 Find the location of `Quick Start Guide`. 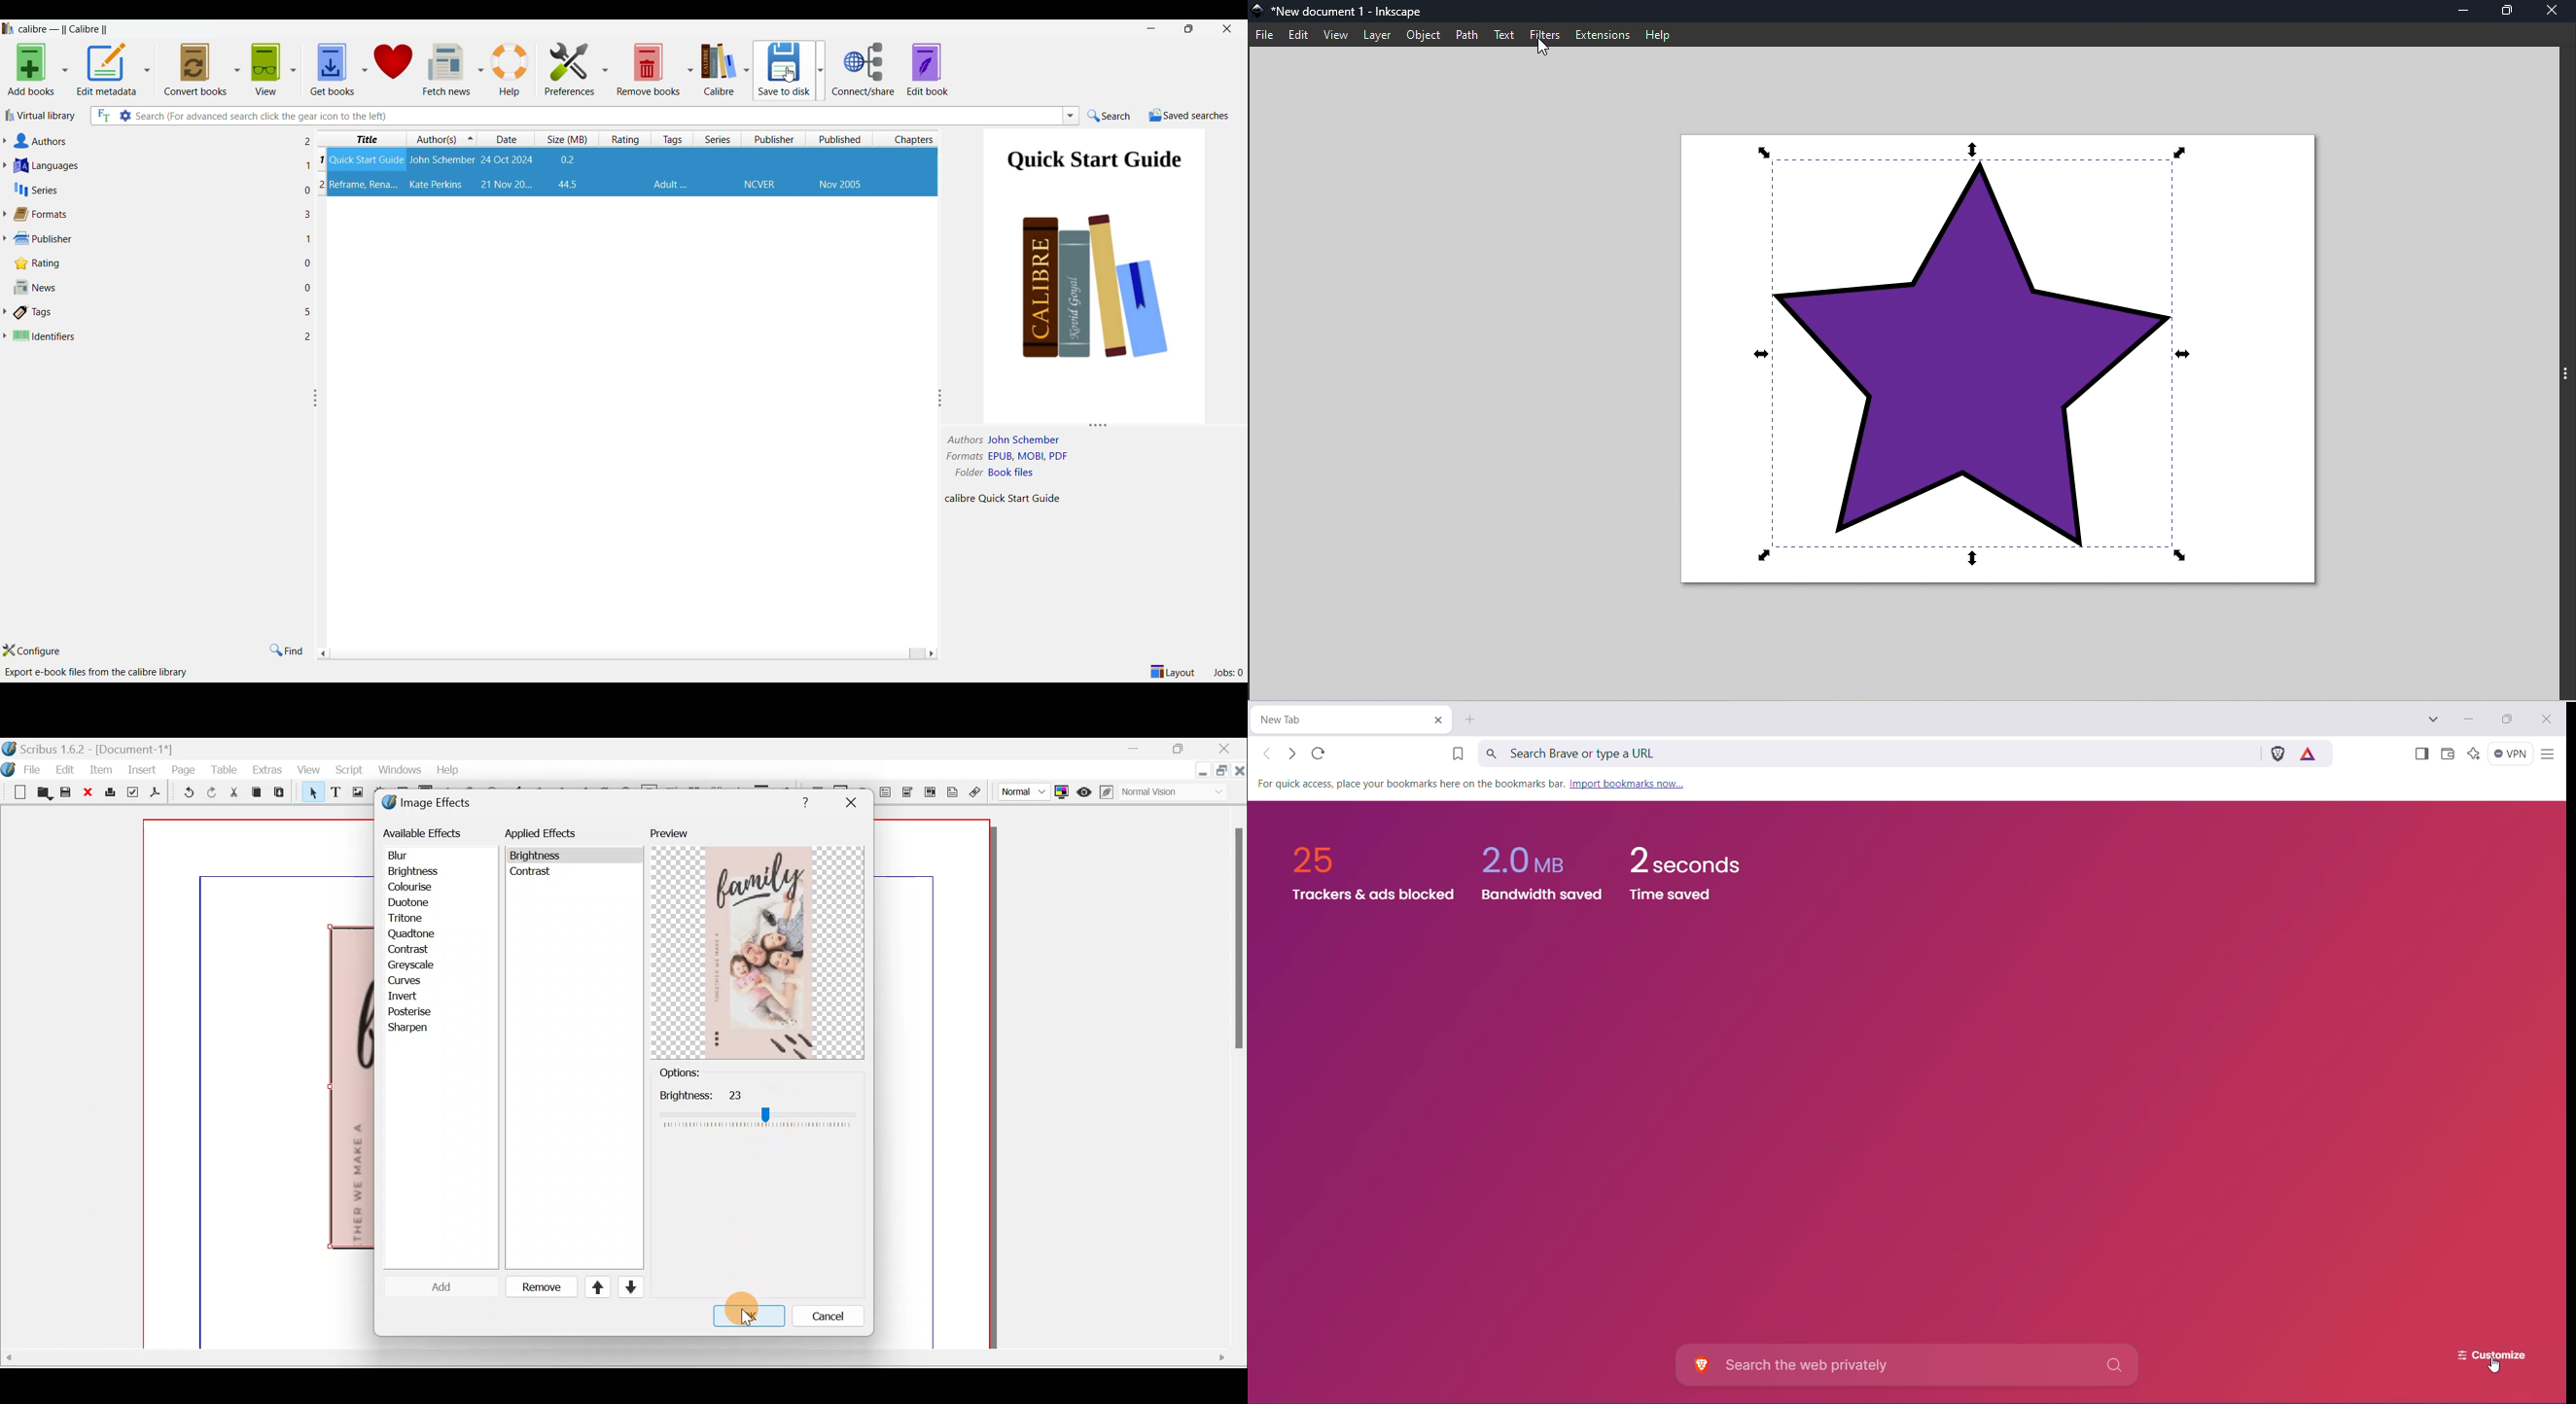

Quick Start Guide is located at coordinates (1094, 162).